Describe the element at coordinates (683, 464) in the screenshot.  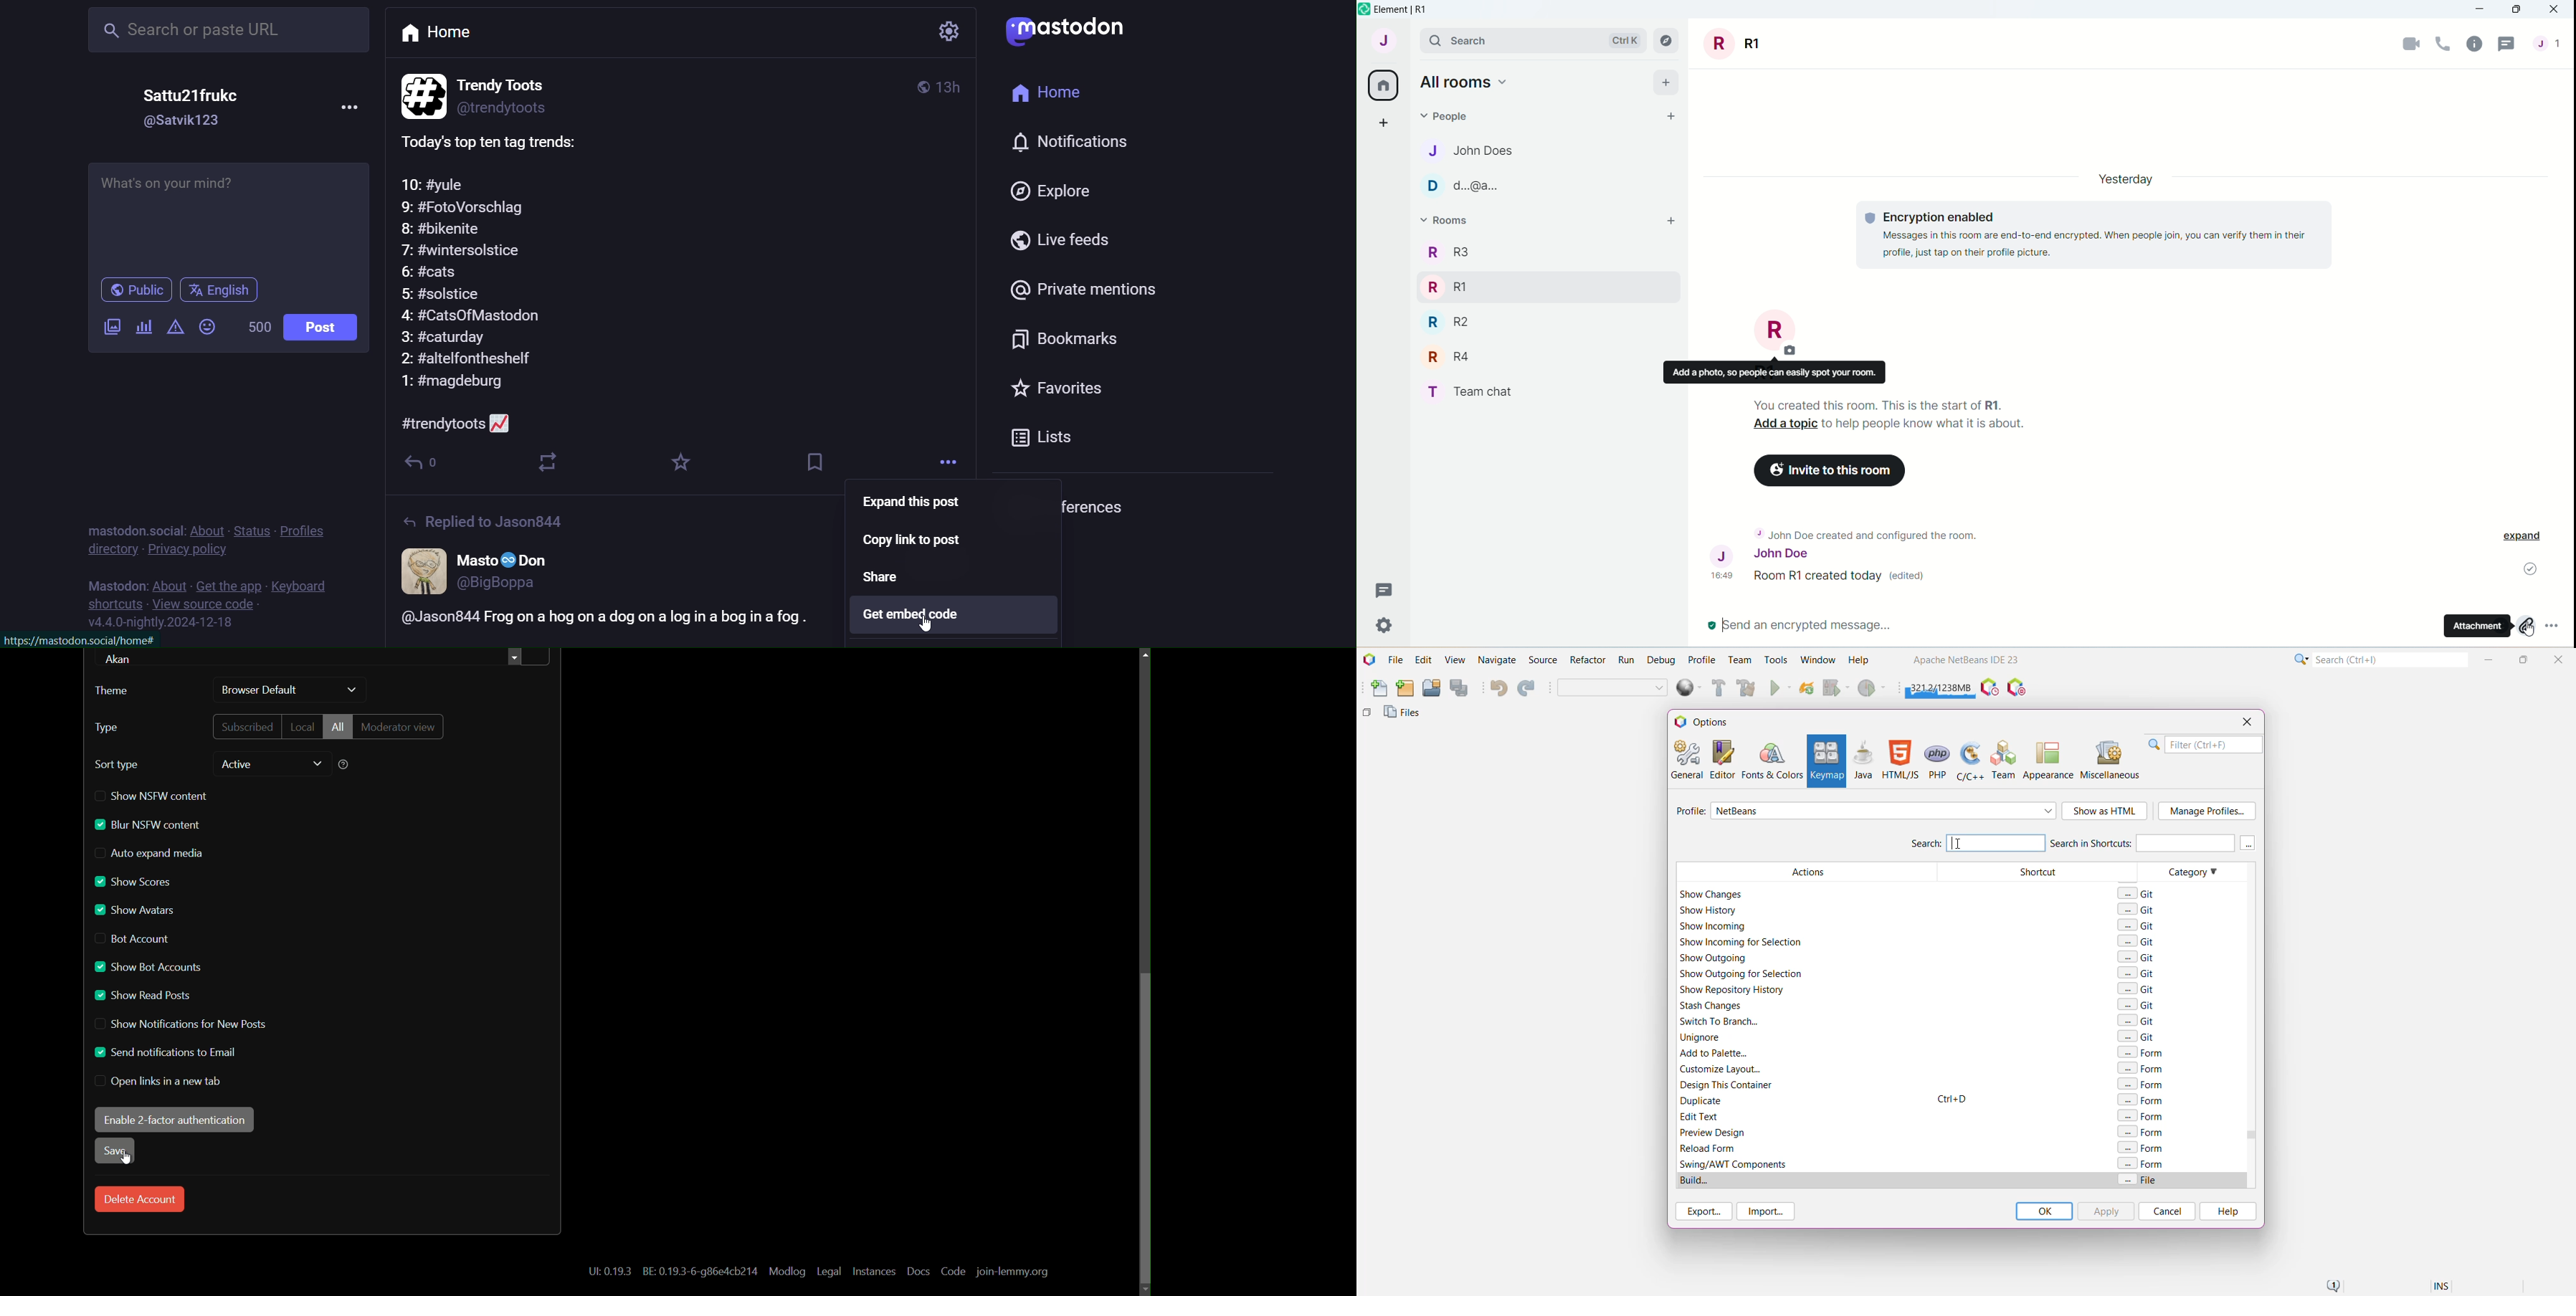
I see `favorite` at that location.